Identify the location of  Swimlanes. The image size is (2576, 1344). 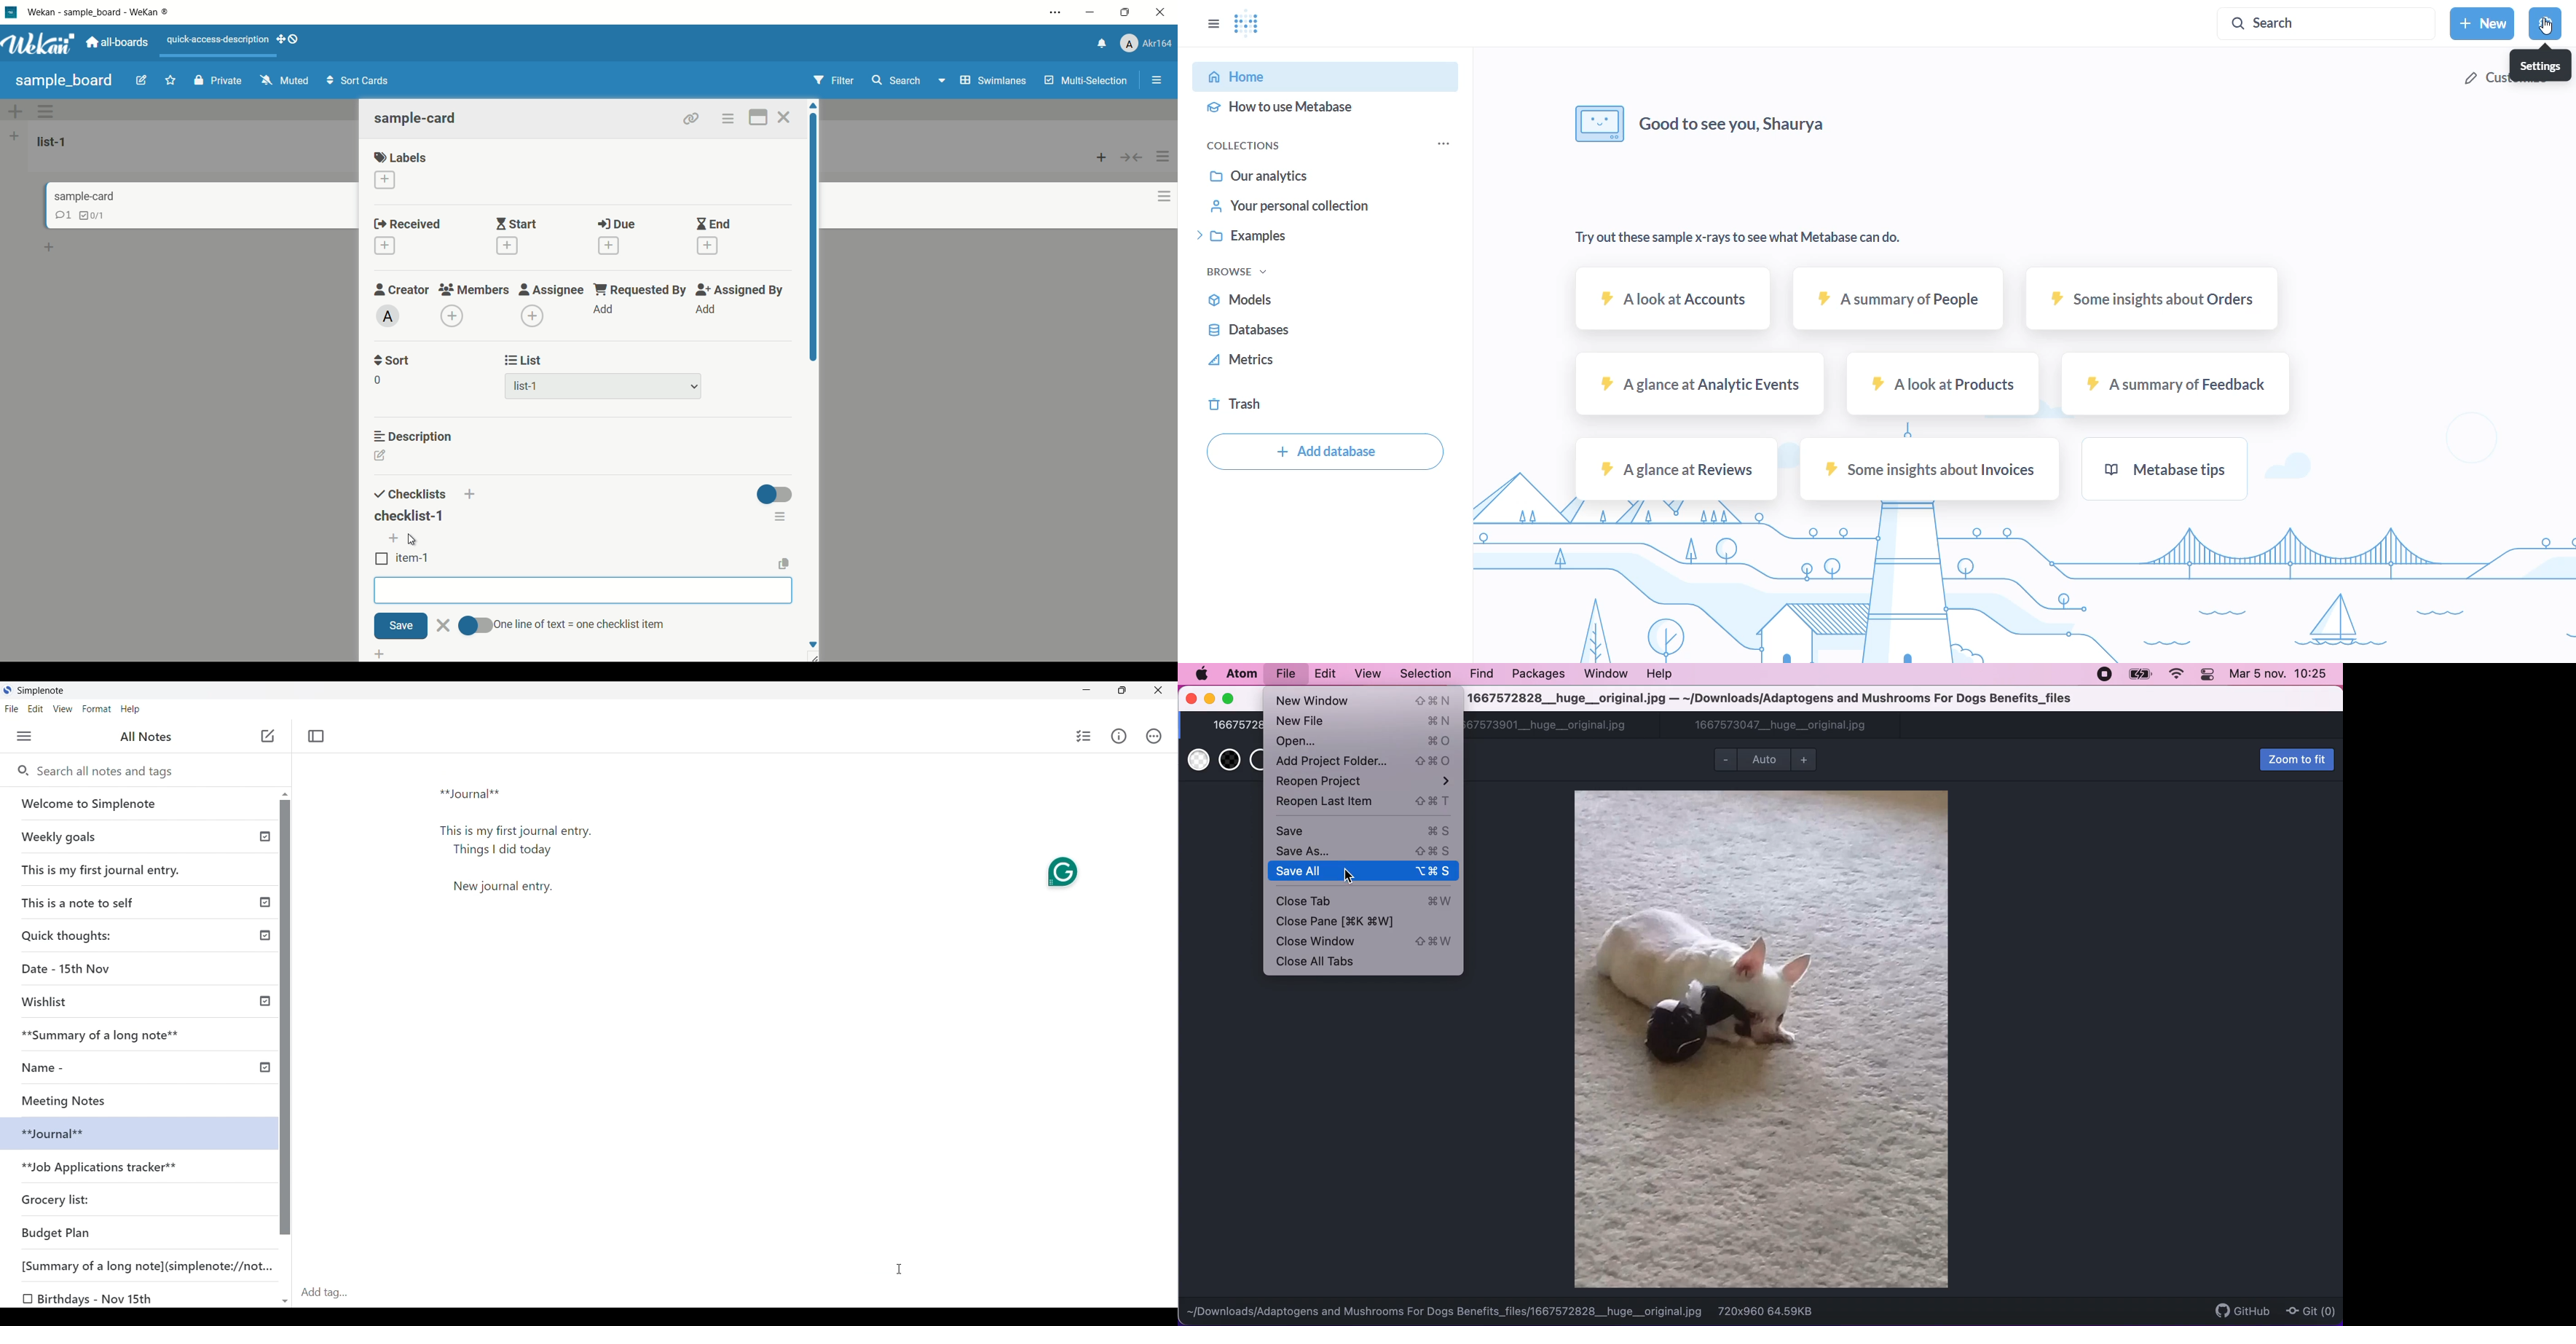
(981, 80).